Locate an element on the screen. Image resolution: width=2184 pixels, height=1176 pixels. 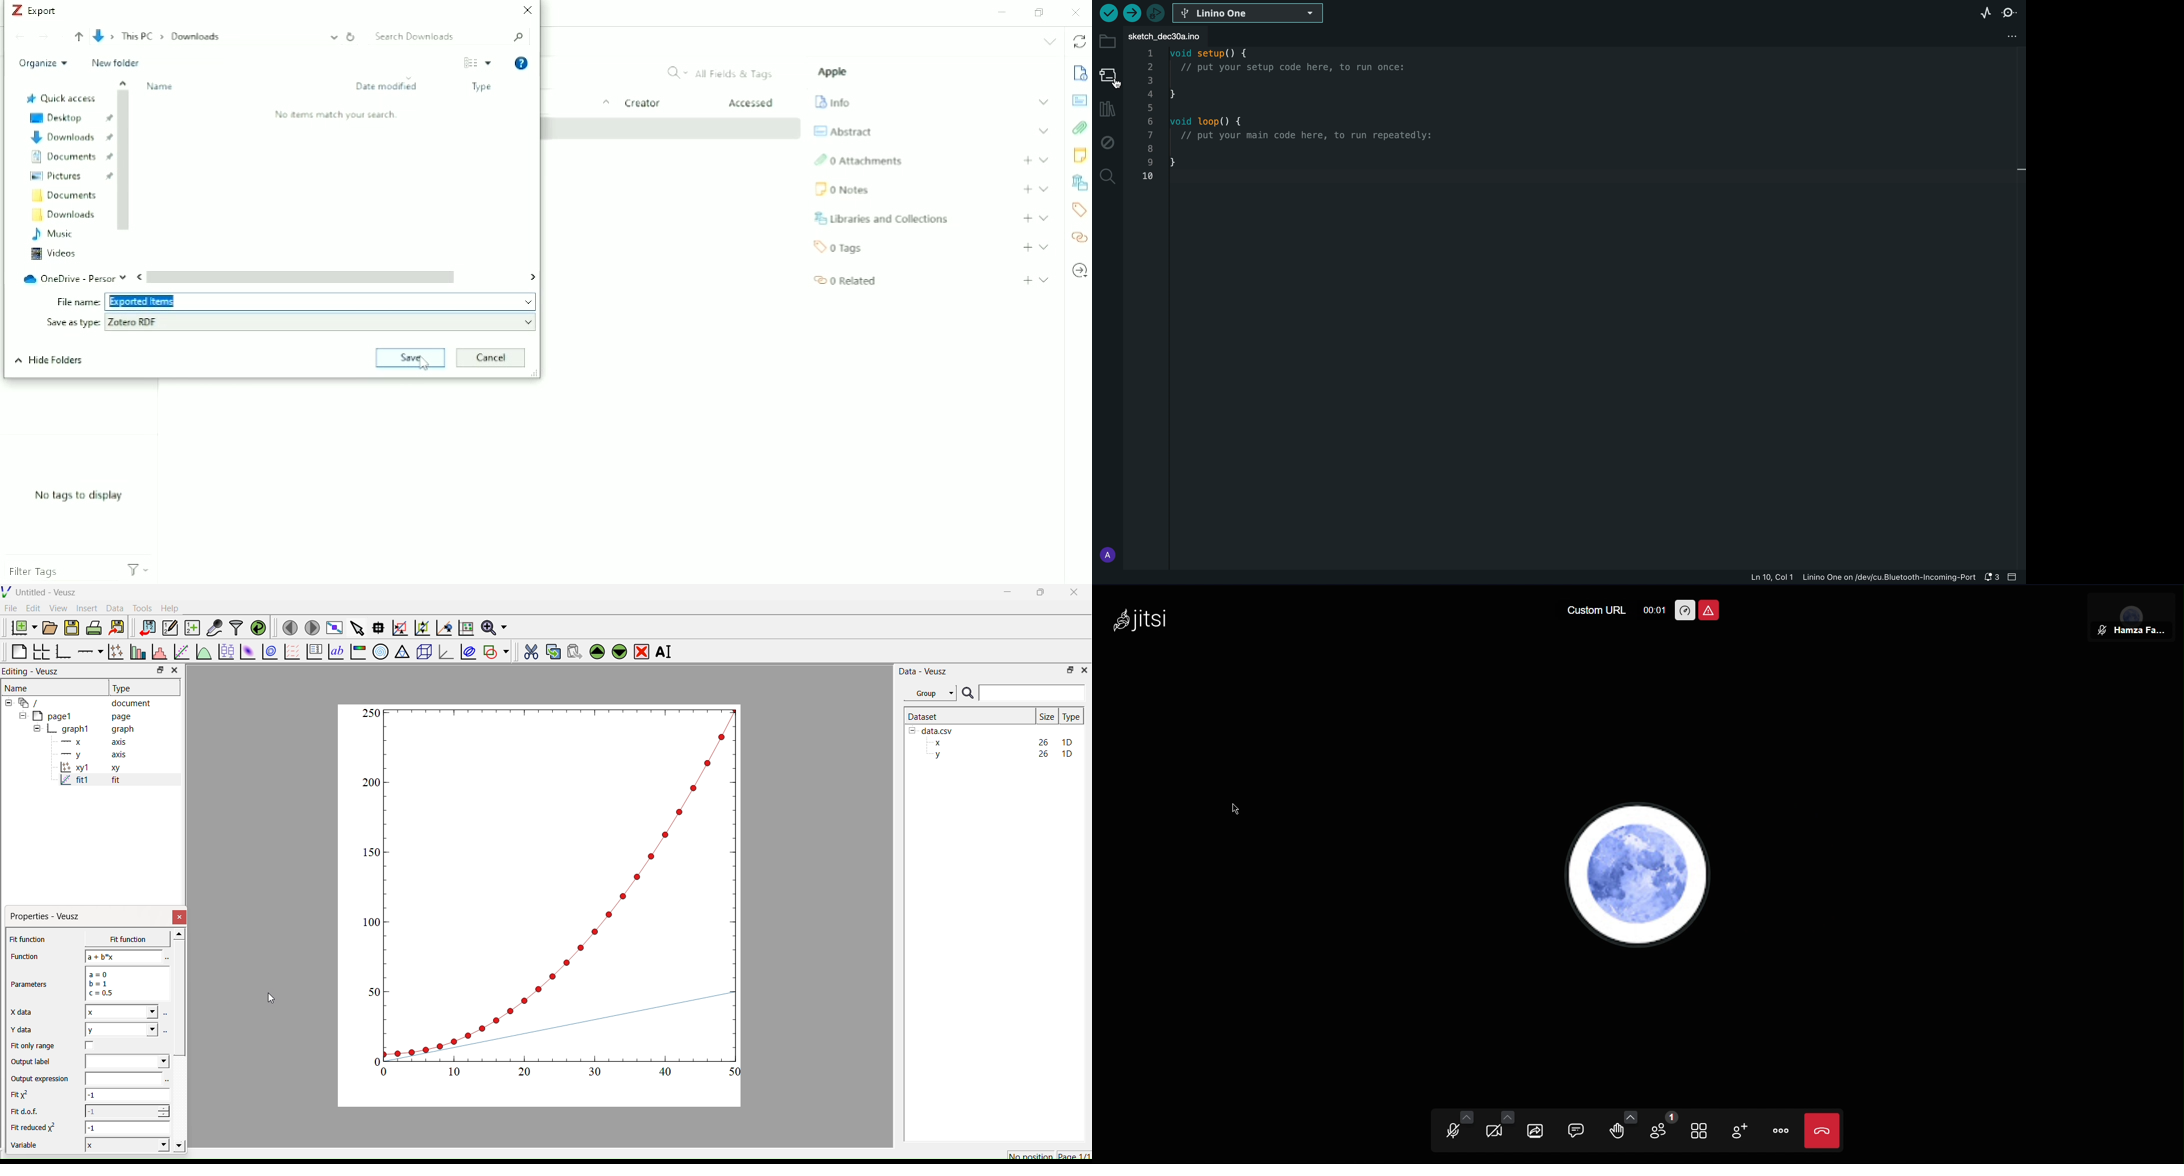
Participants is located at coordinates (1661, 1132).